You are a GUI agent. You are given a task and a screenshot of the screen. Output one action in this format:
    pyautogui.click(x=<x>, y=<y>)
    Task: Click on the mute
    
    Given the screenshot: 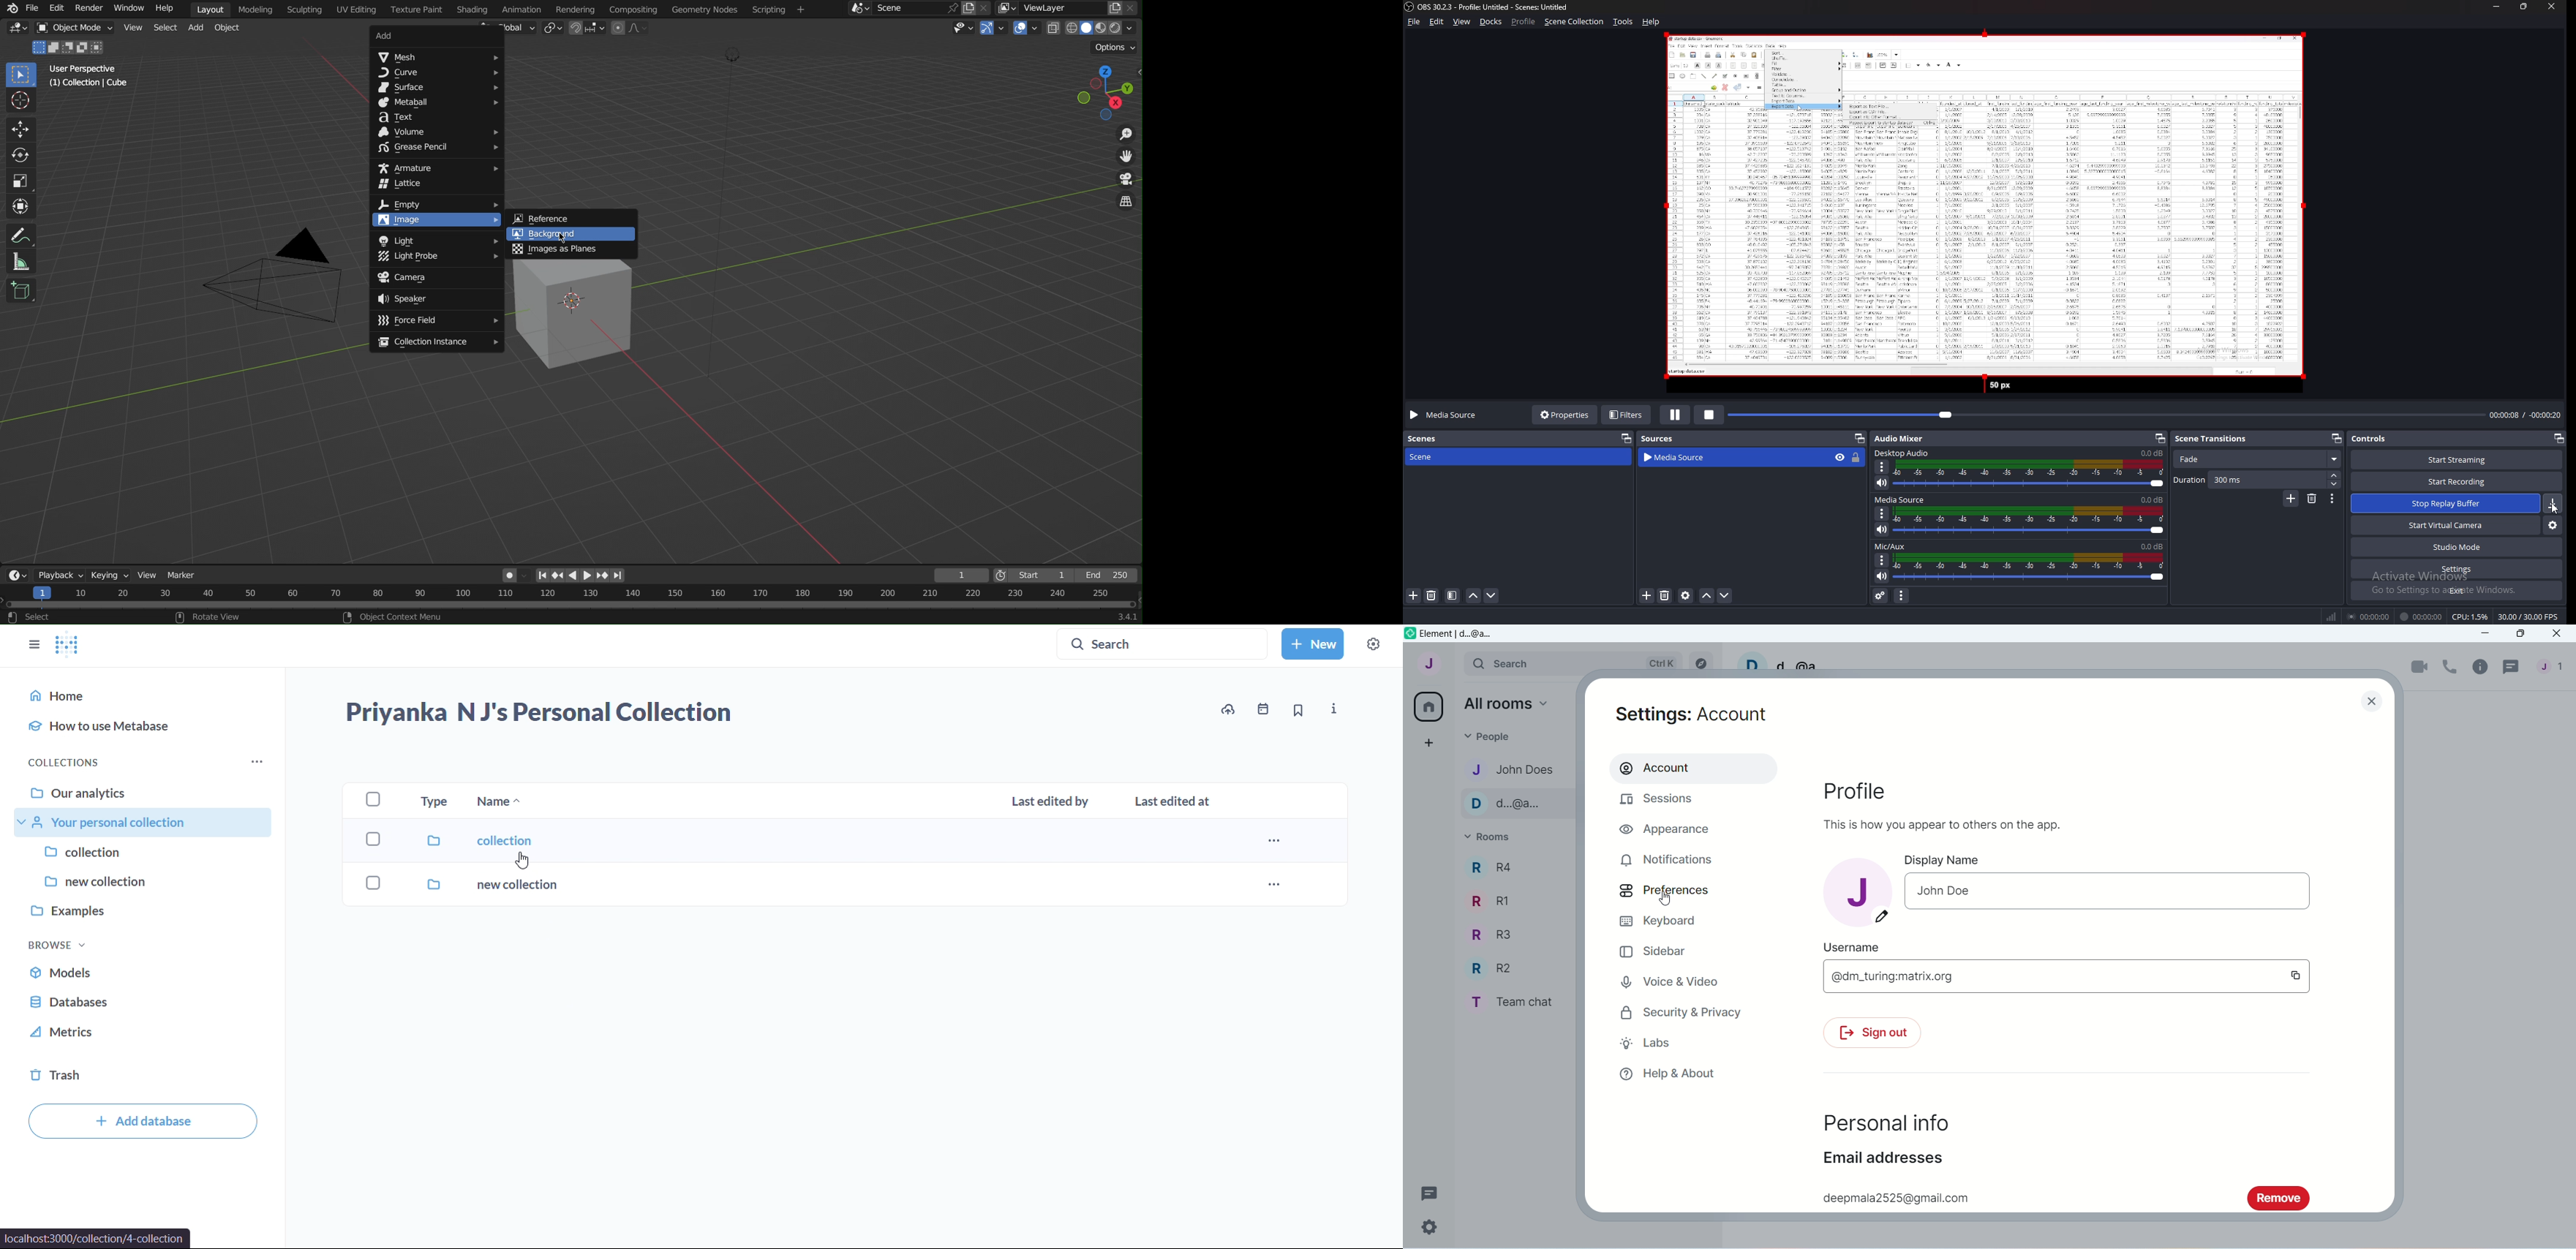 What is the action you would take?
    pyautogui.click(x=1883, y=529)
    